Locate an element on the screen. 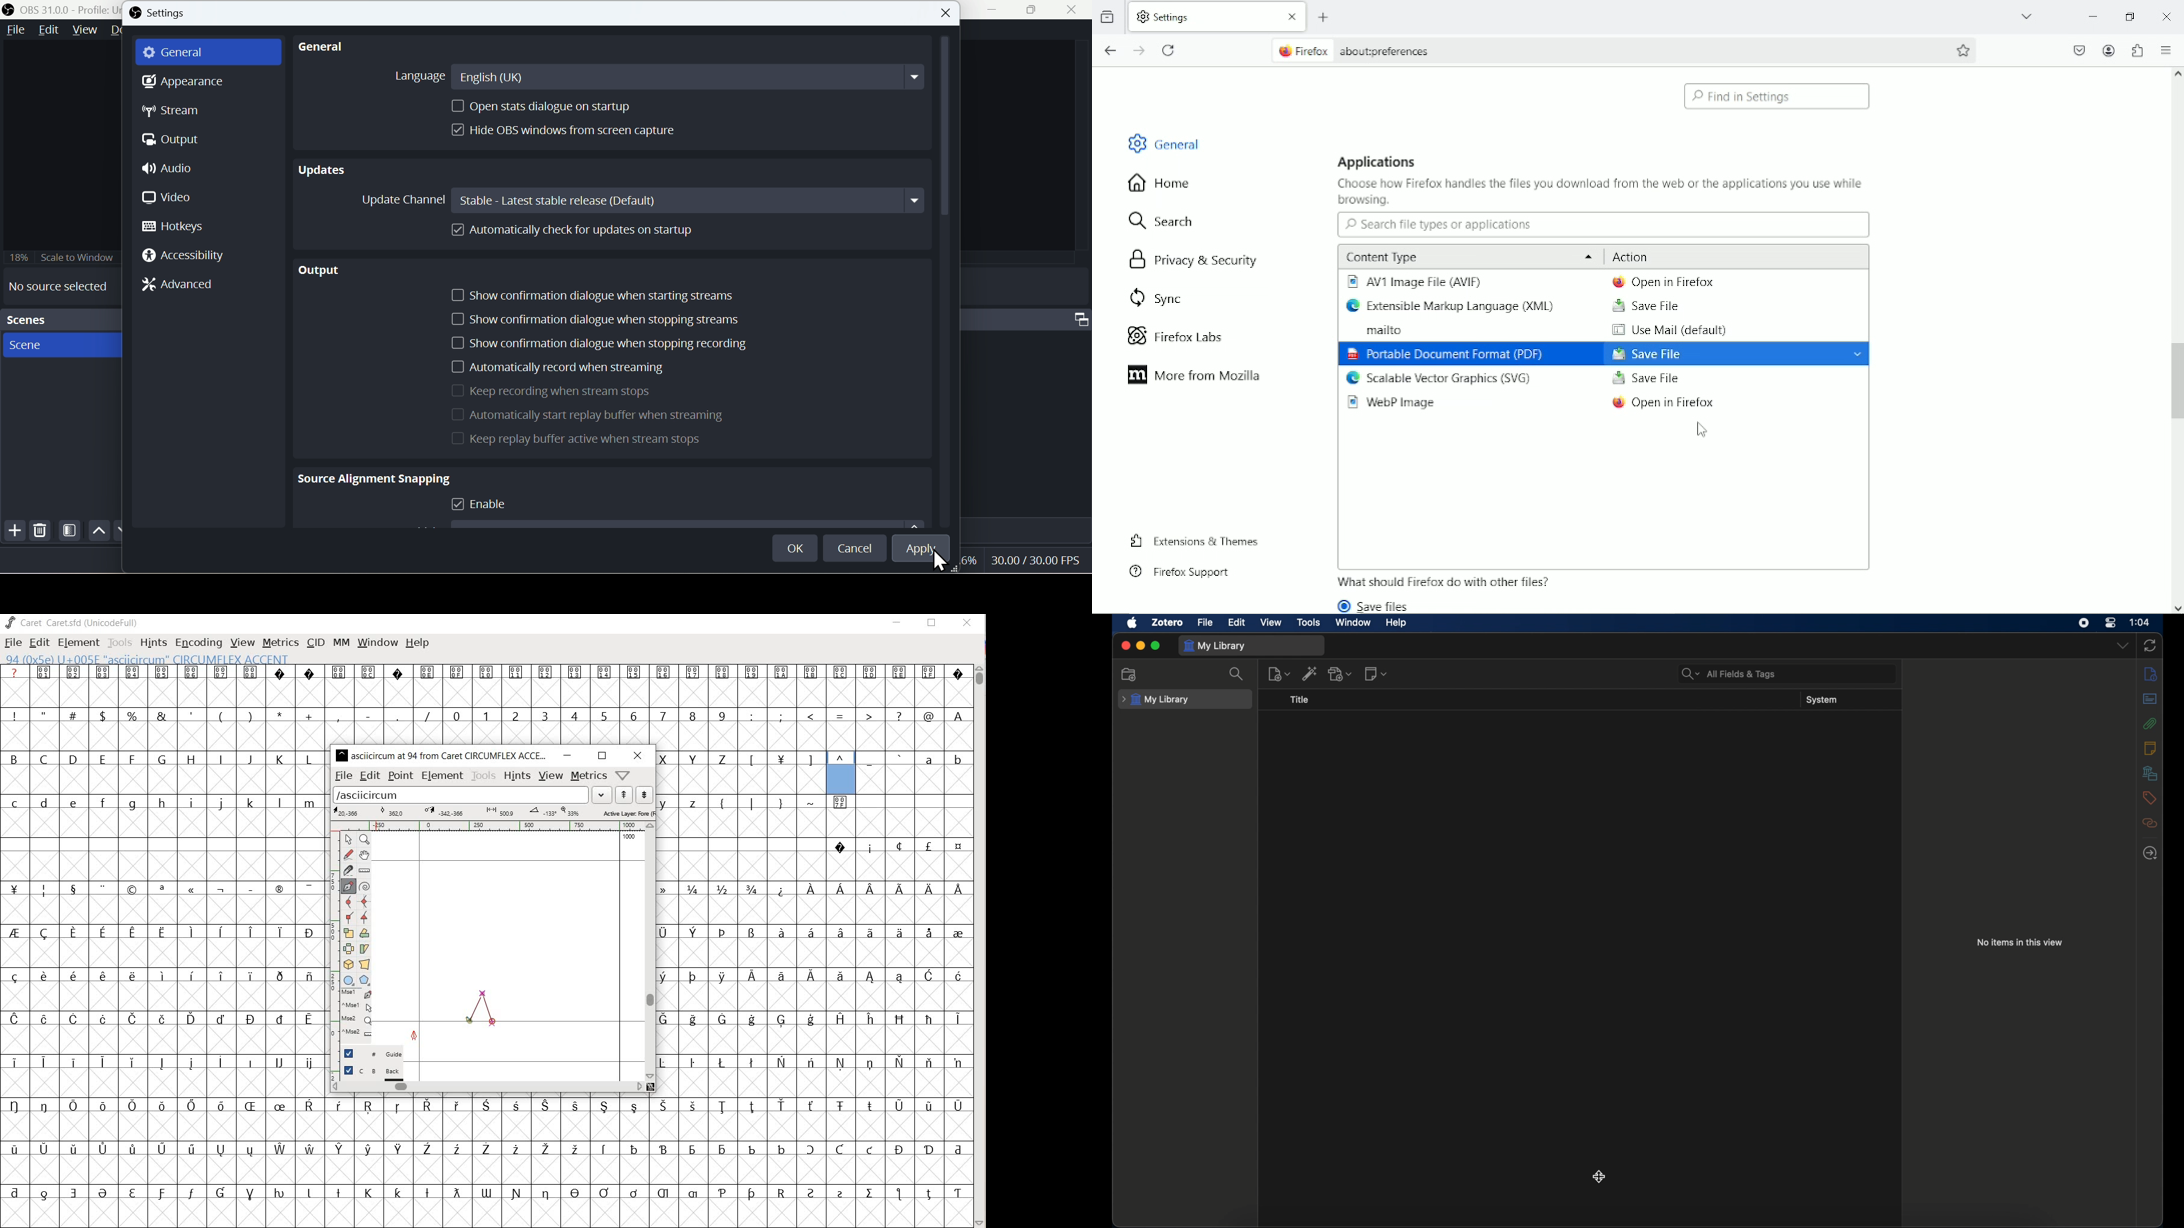  point is located at coordinates (400, 775).